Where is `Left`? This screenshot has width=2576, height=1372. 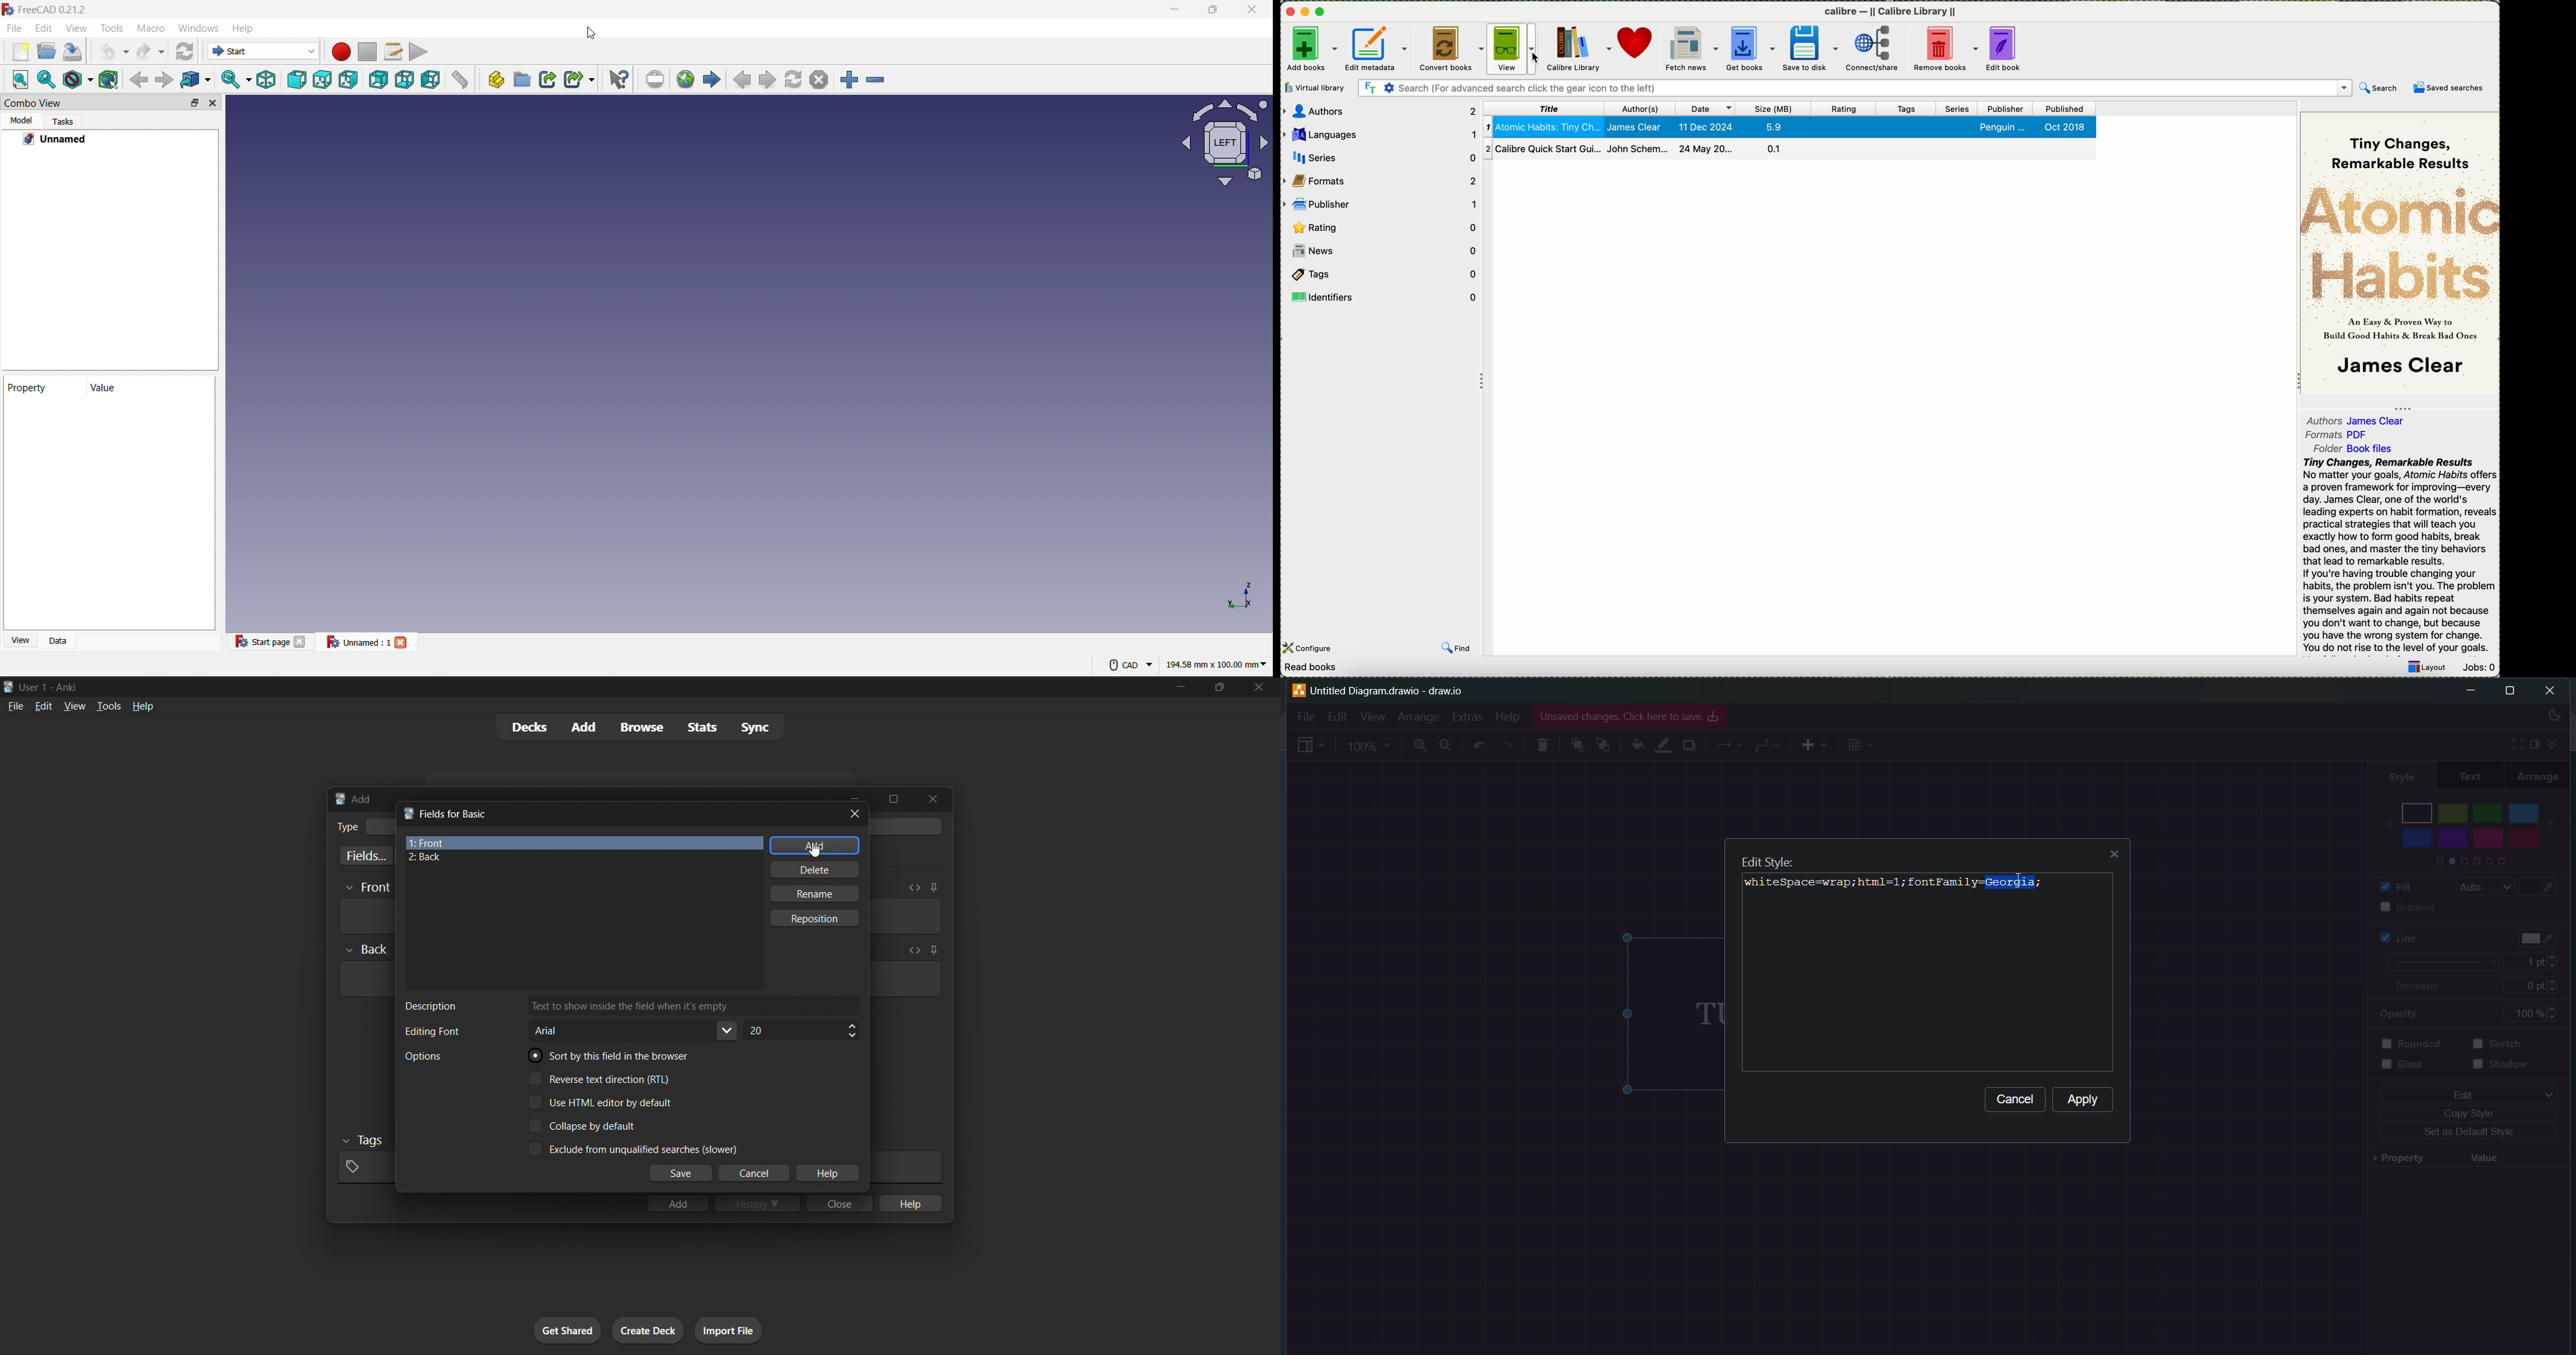
Left is located at coordinates (431, 80).